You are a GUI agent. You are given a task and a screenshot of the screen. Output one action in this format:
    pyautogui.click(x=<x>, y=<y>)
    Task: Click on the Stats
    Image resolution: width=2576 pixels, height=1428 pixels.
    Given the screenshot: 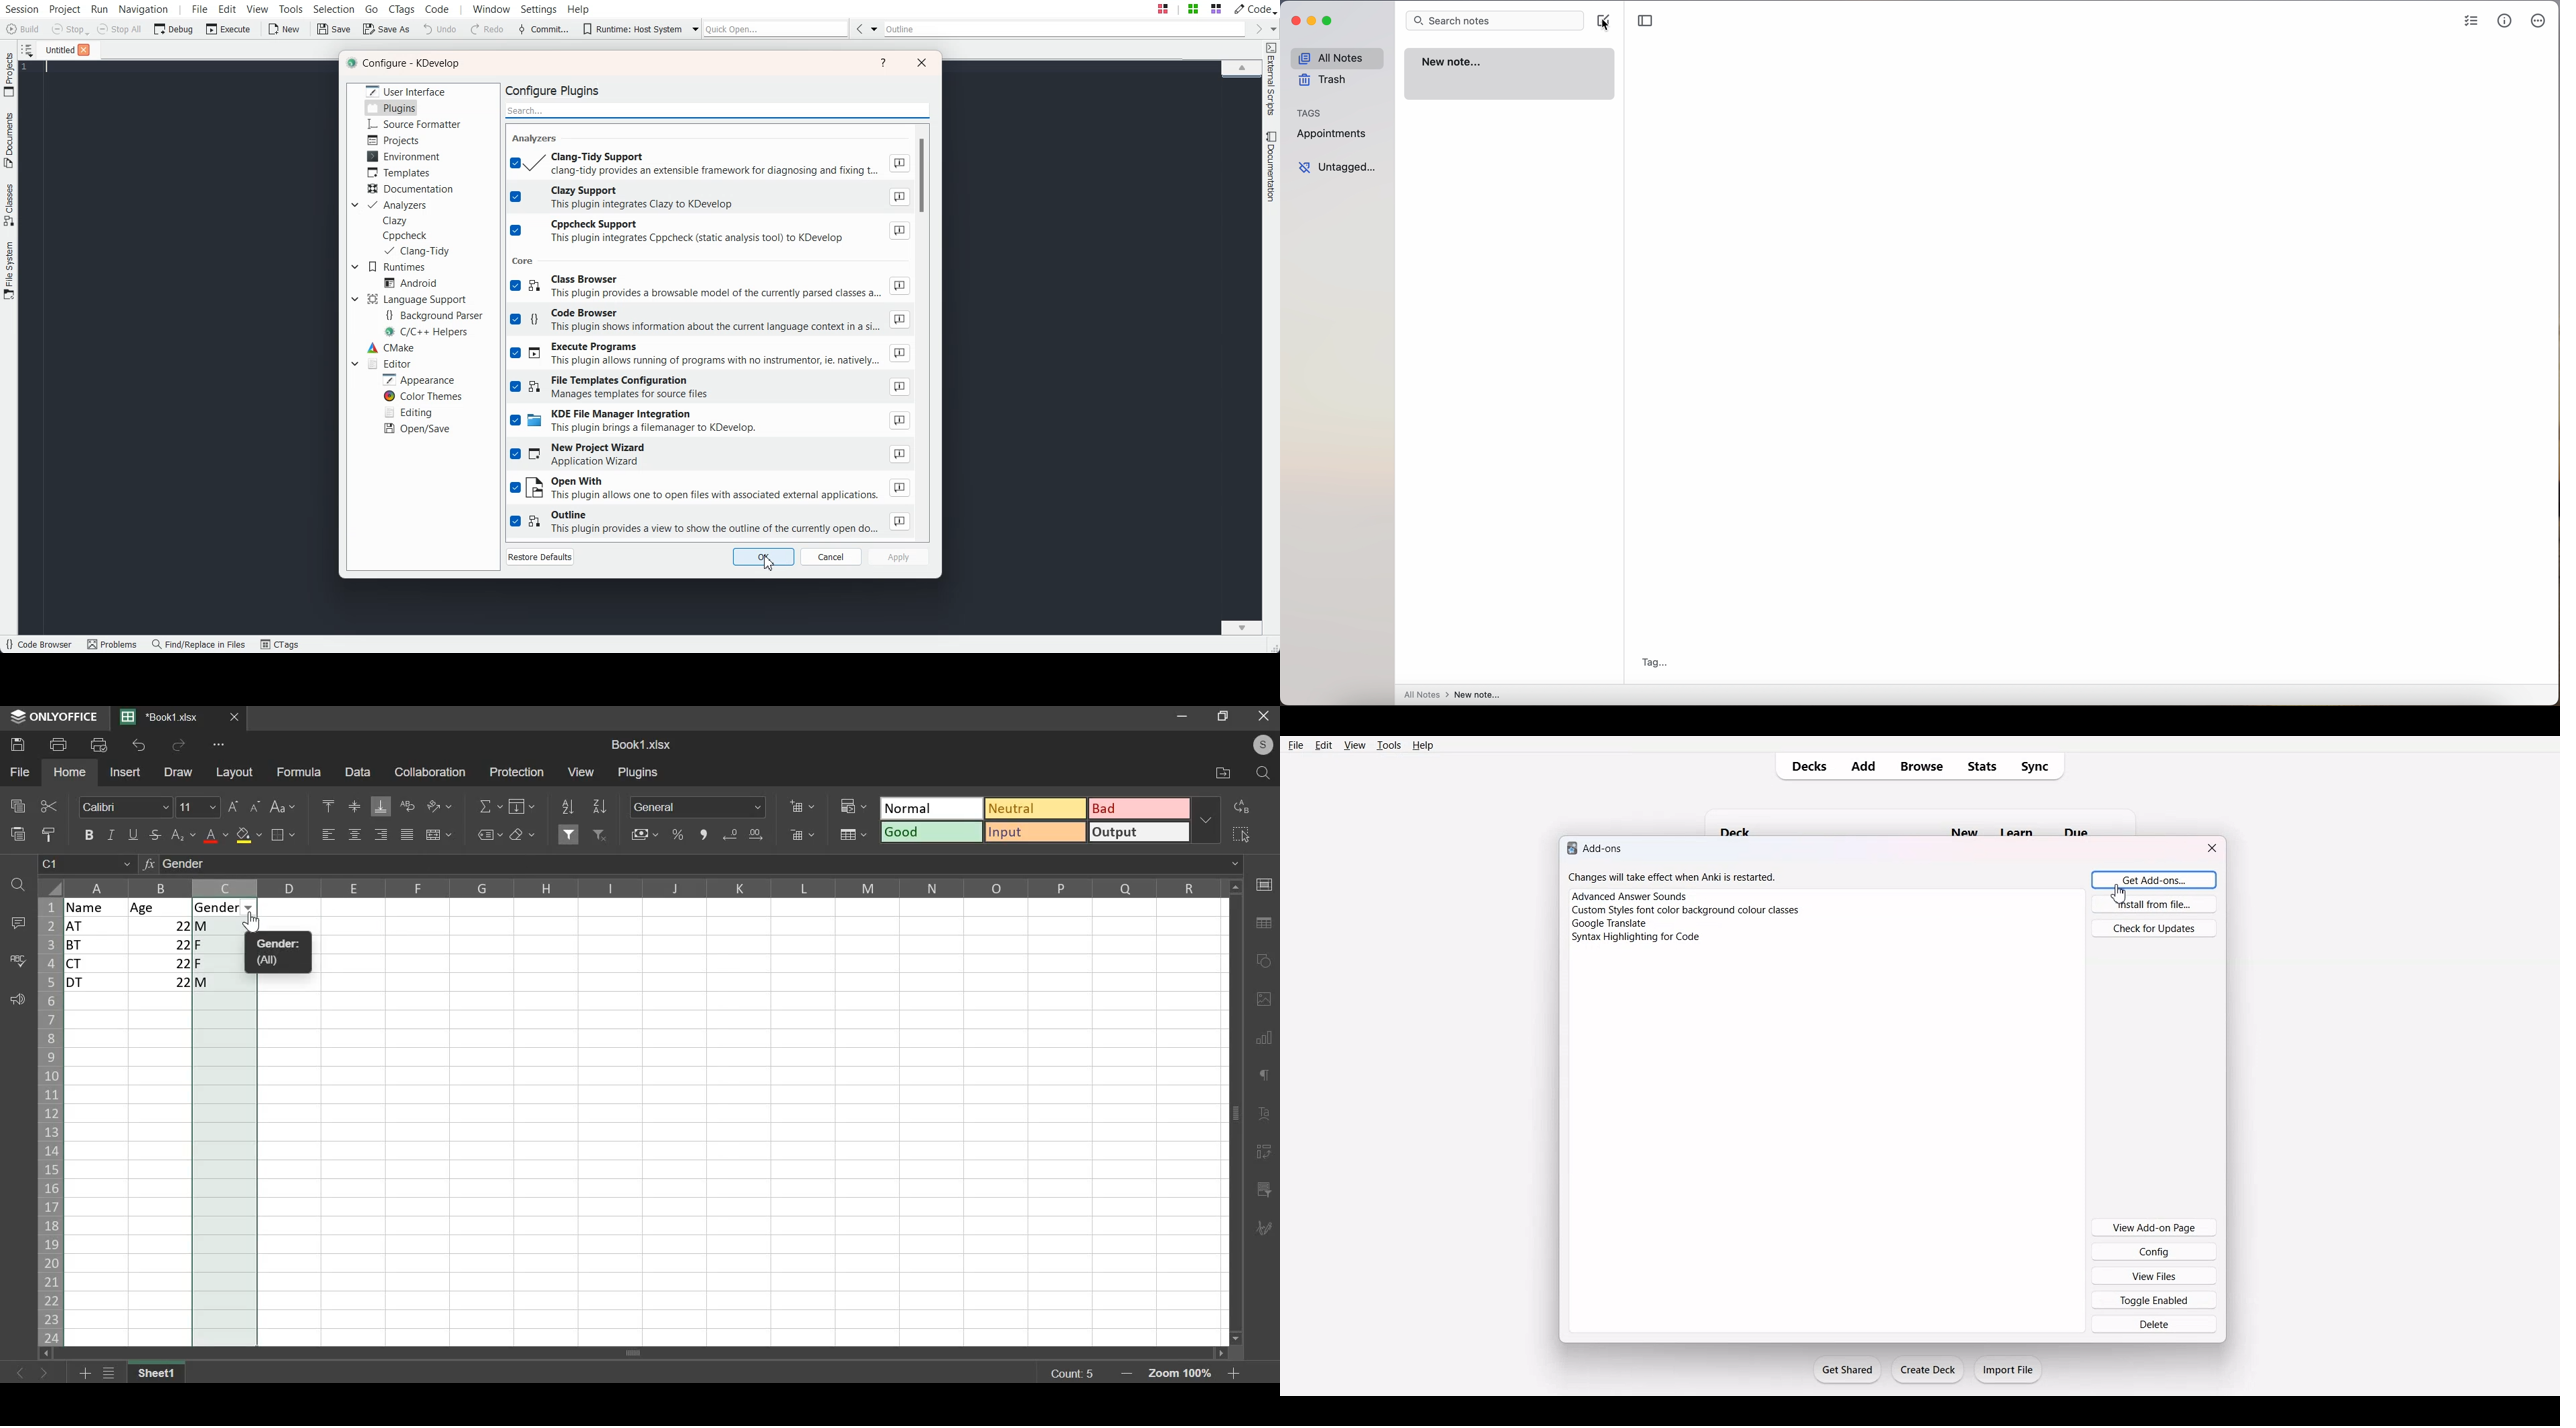 What is the action you would take?
    pyautogui.click(x=1983, y=766)
    